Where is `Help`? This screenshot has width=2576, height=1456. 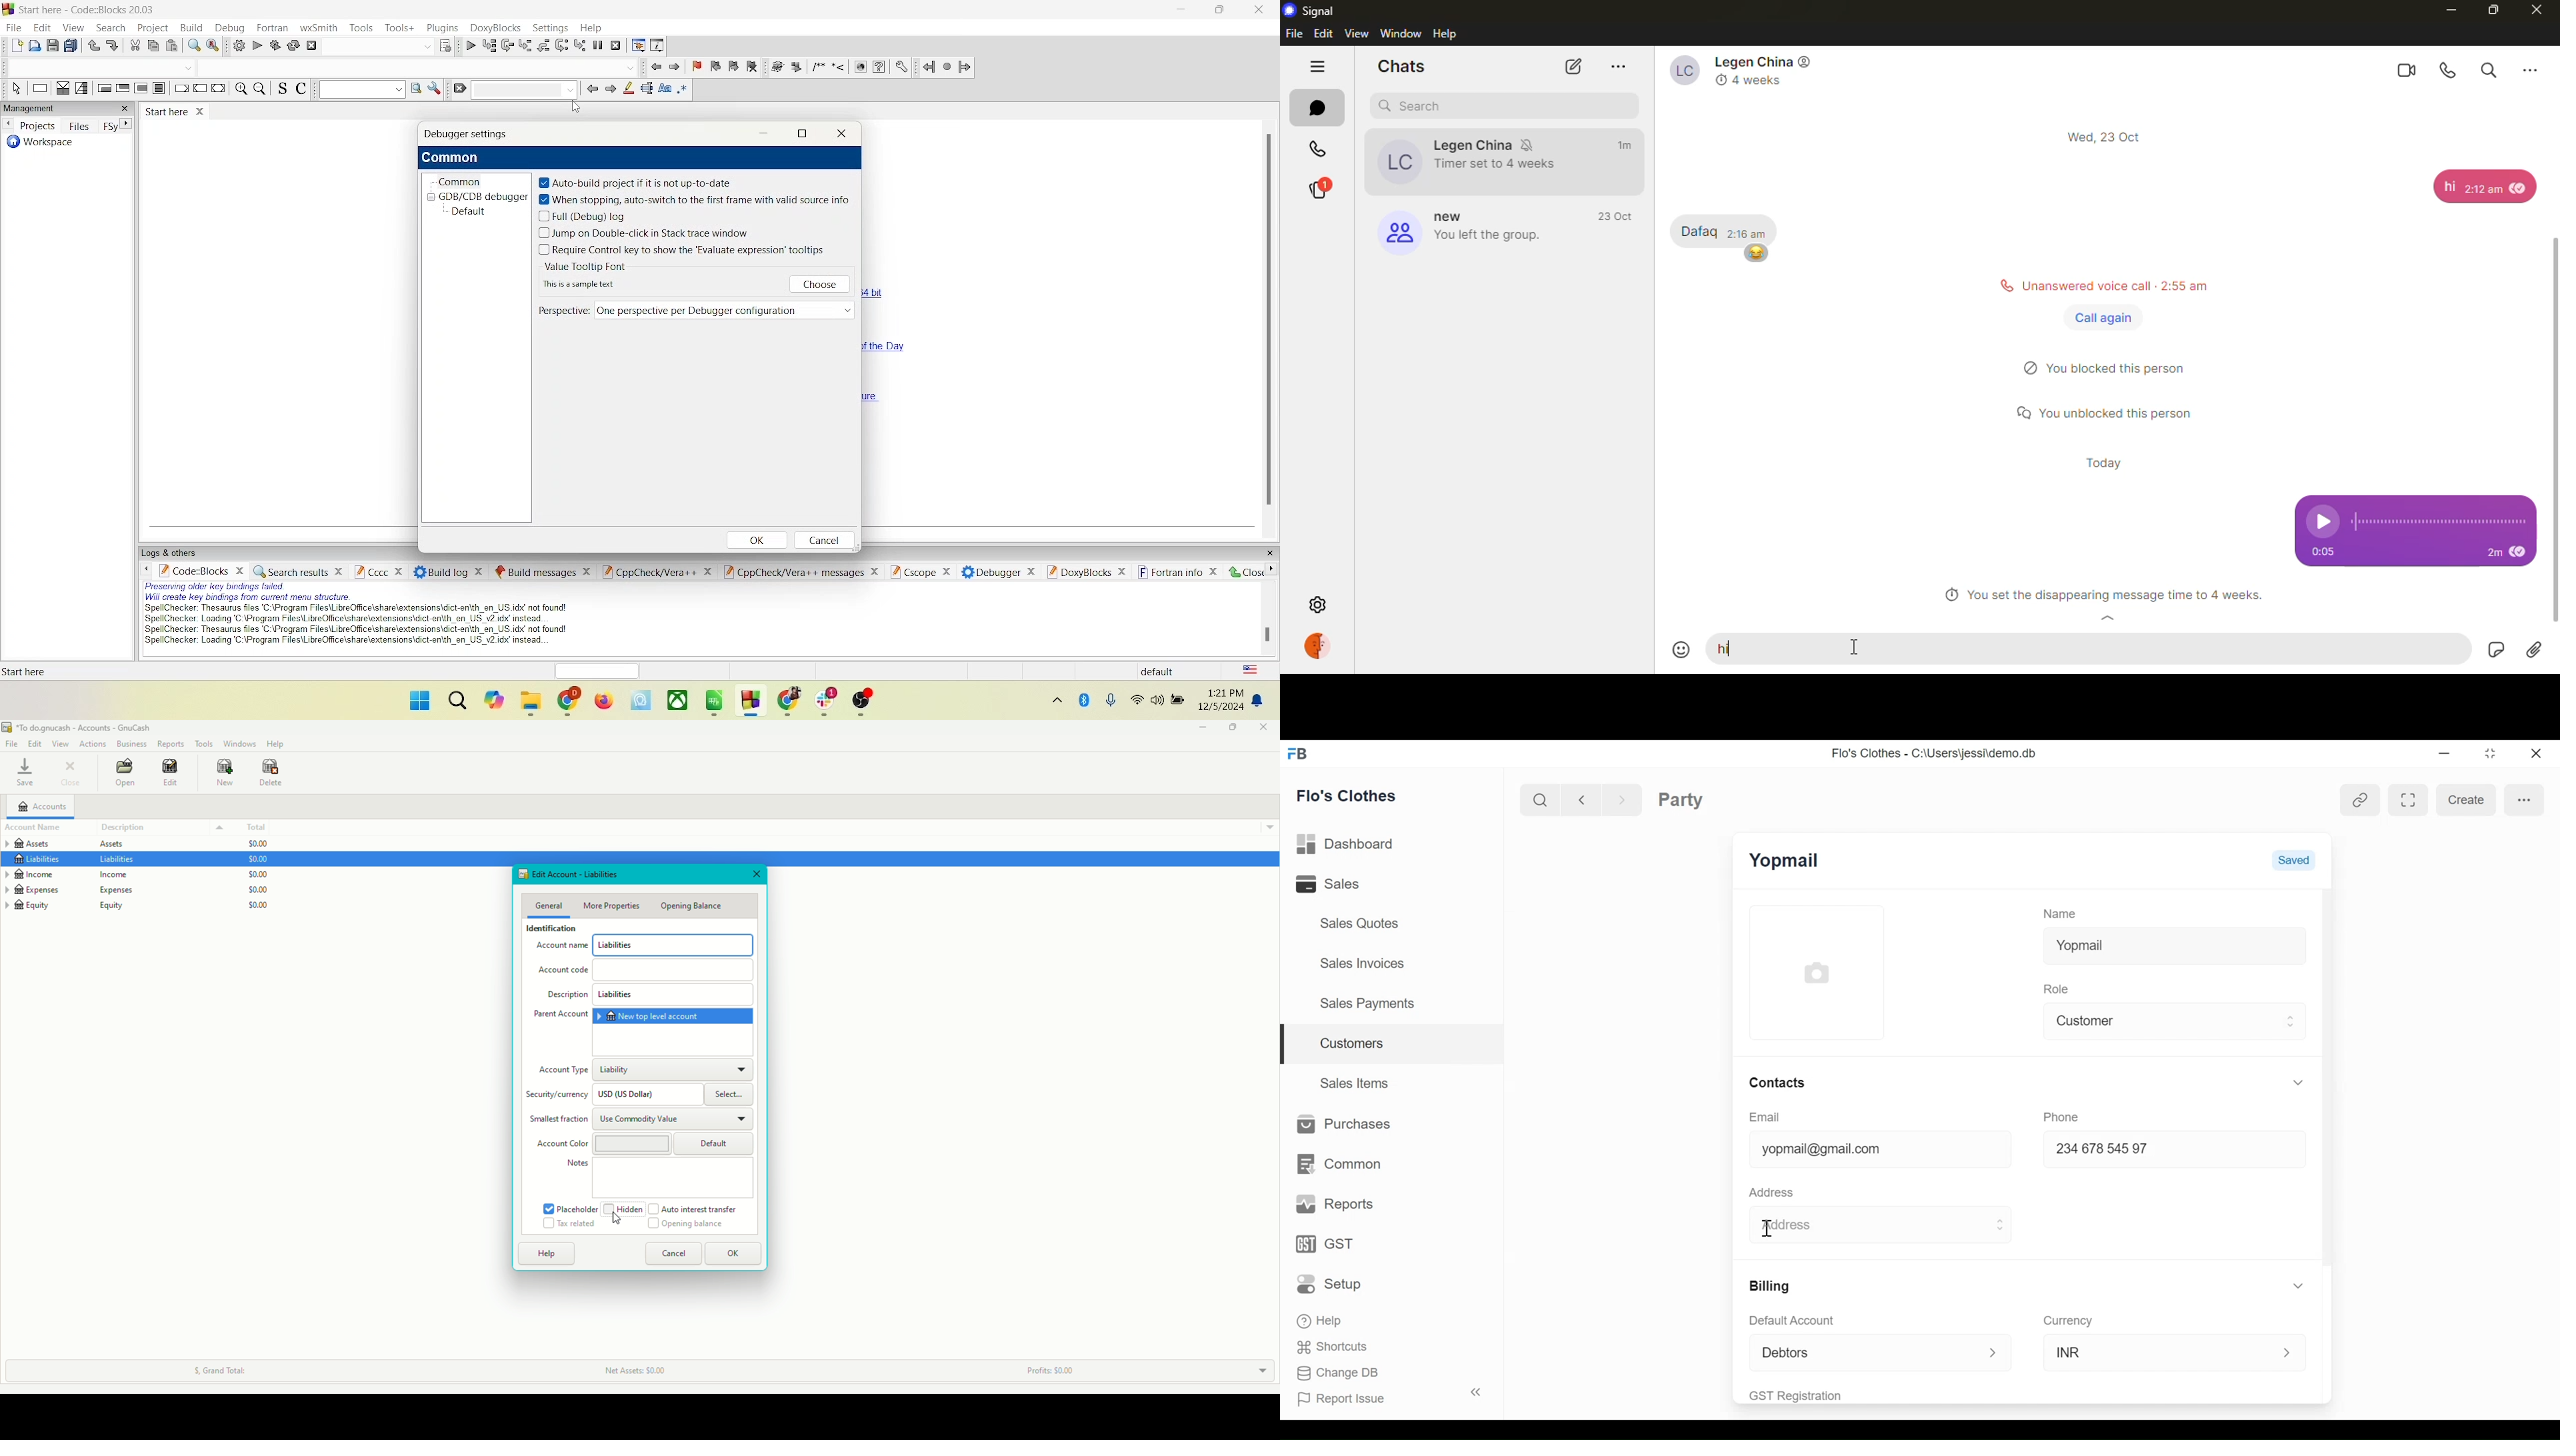
Help is located at coordinates (547, 1255).